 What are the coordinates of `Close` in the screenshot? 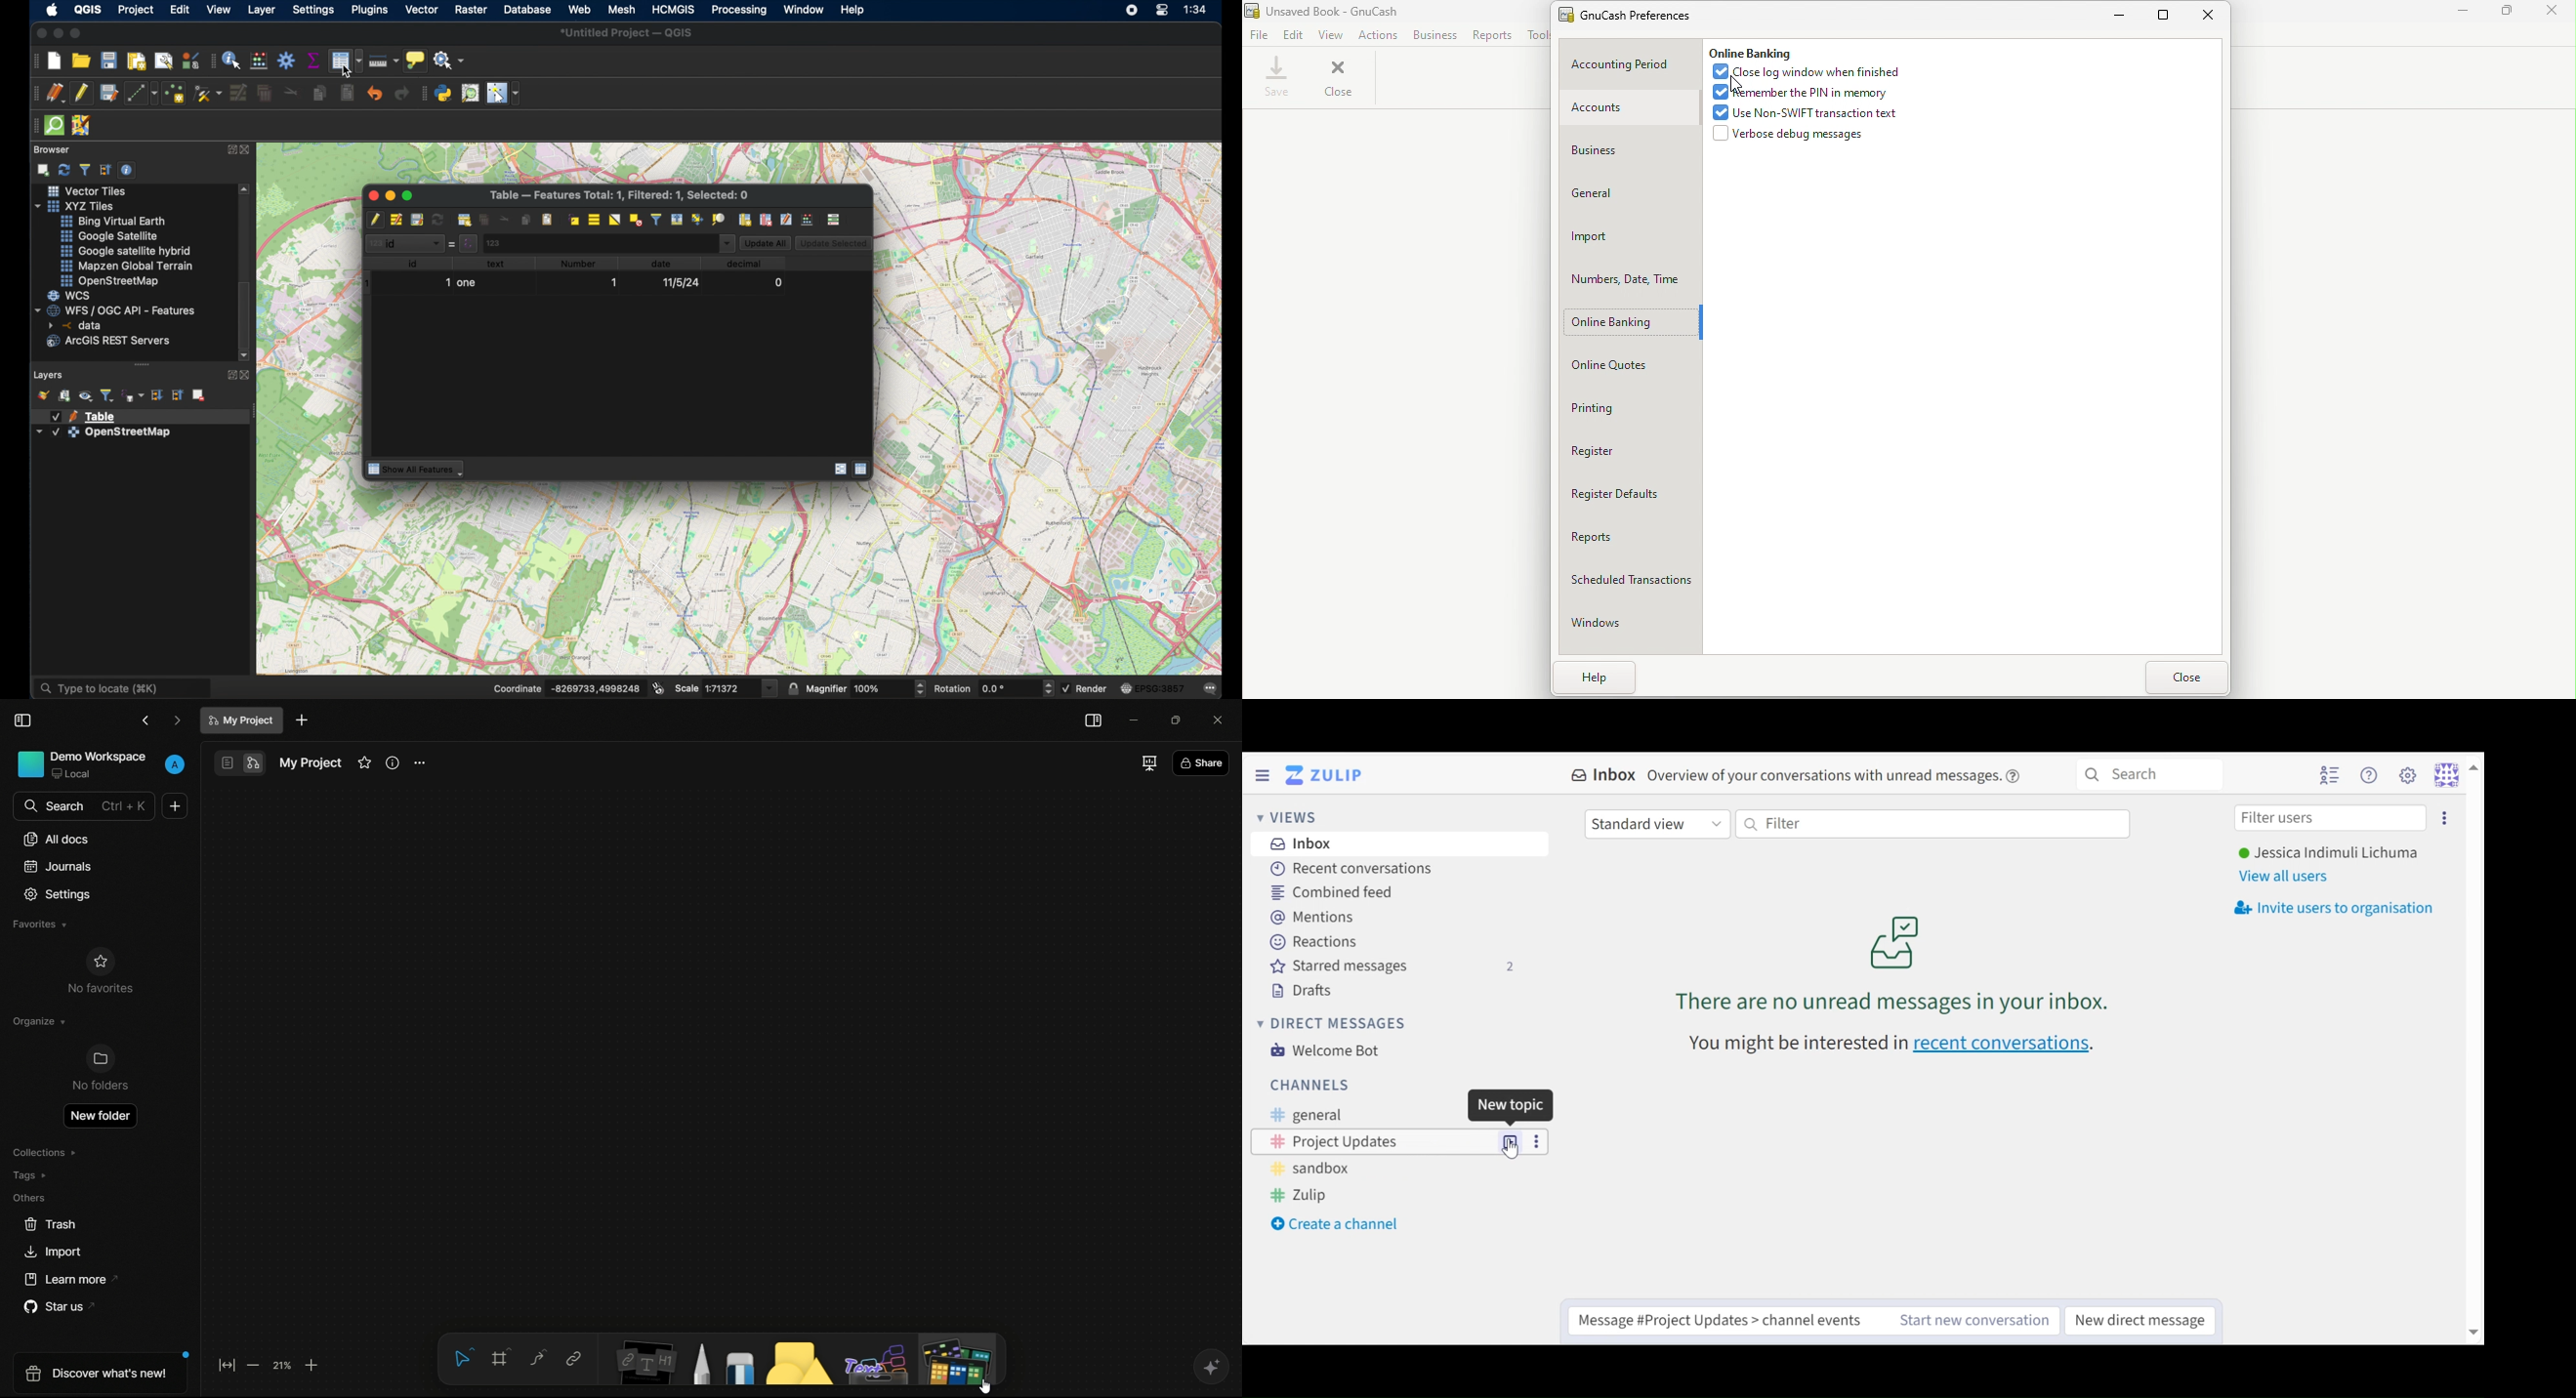 It's located at (1341, 79).